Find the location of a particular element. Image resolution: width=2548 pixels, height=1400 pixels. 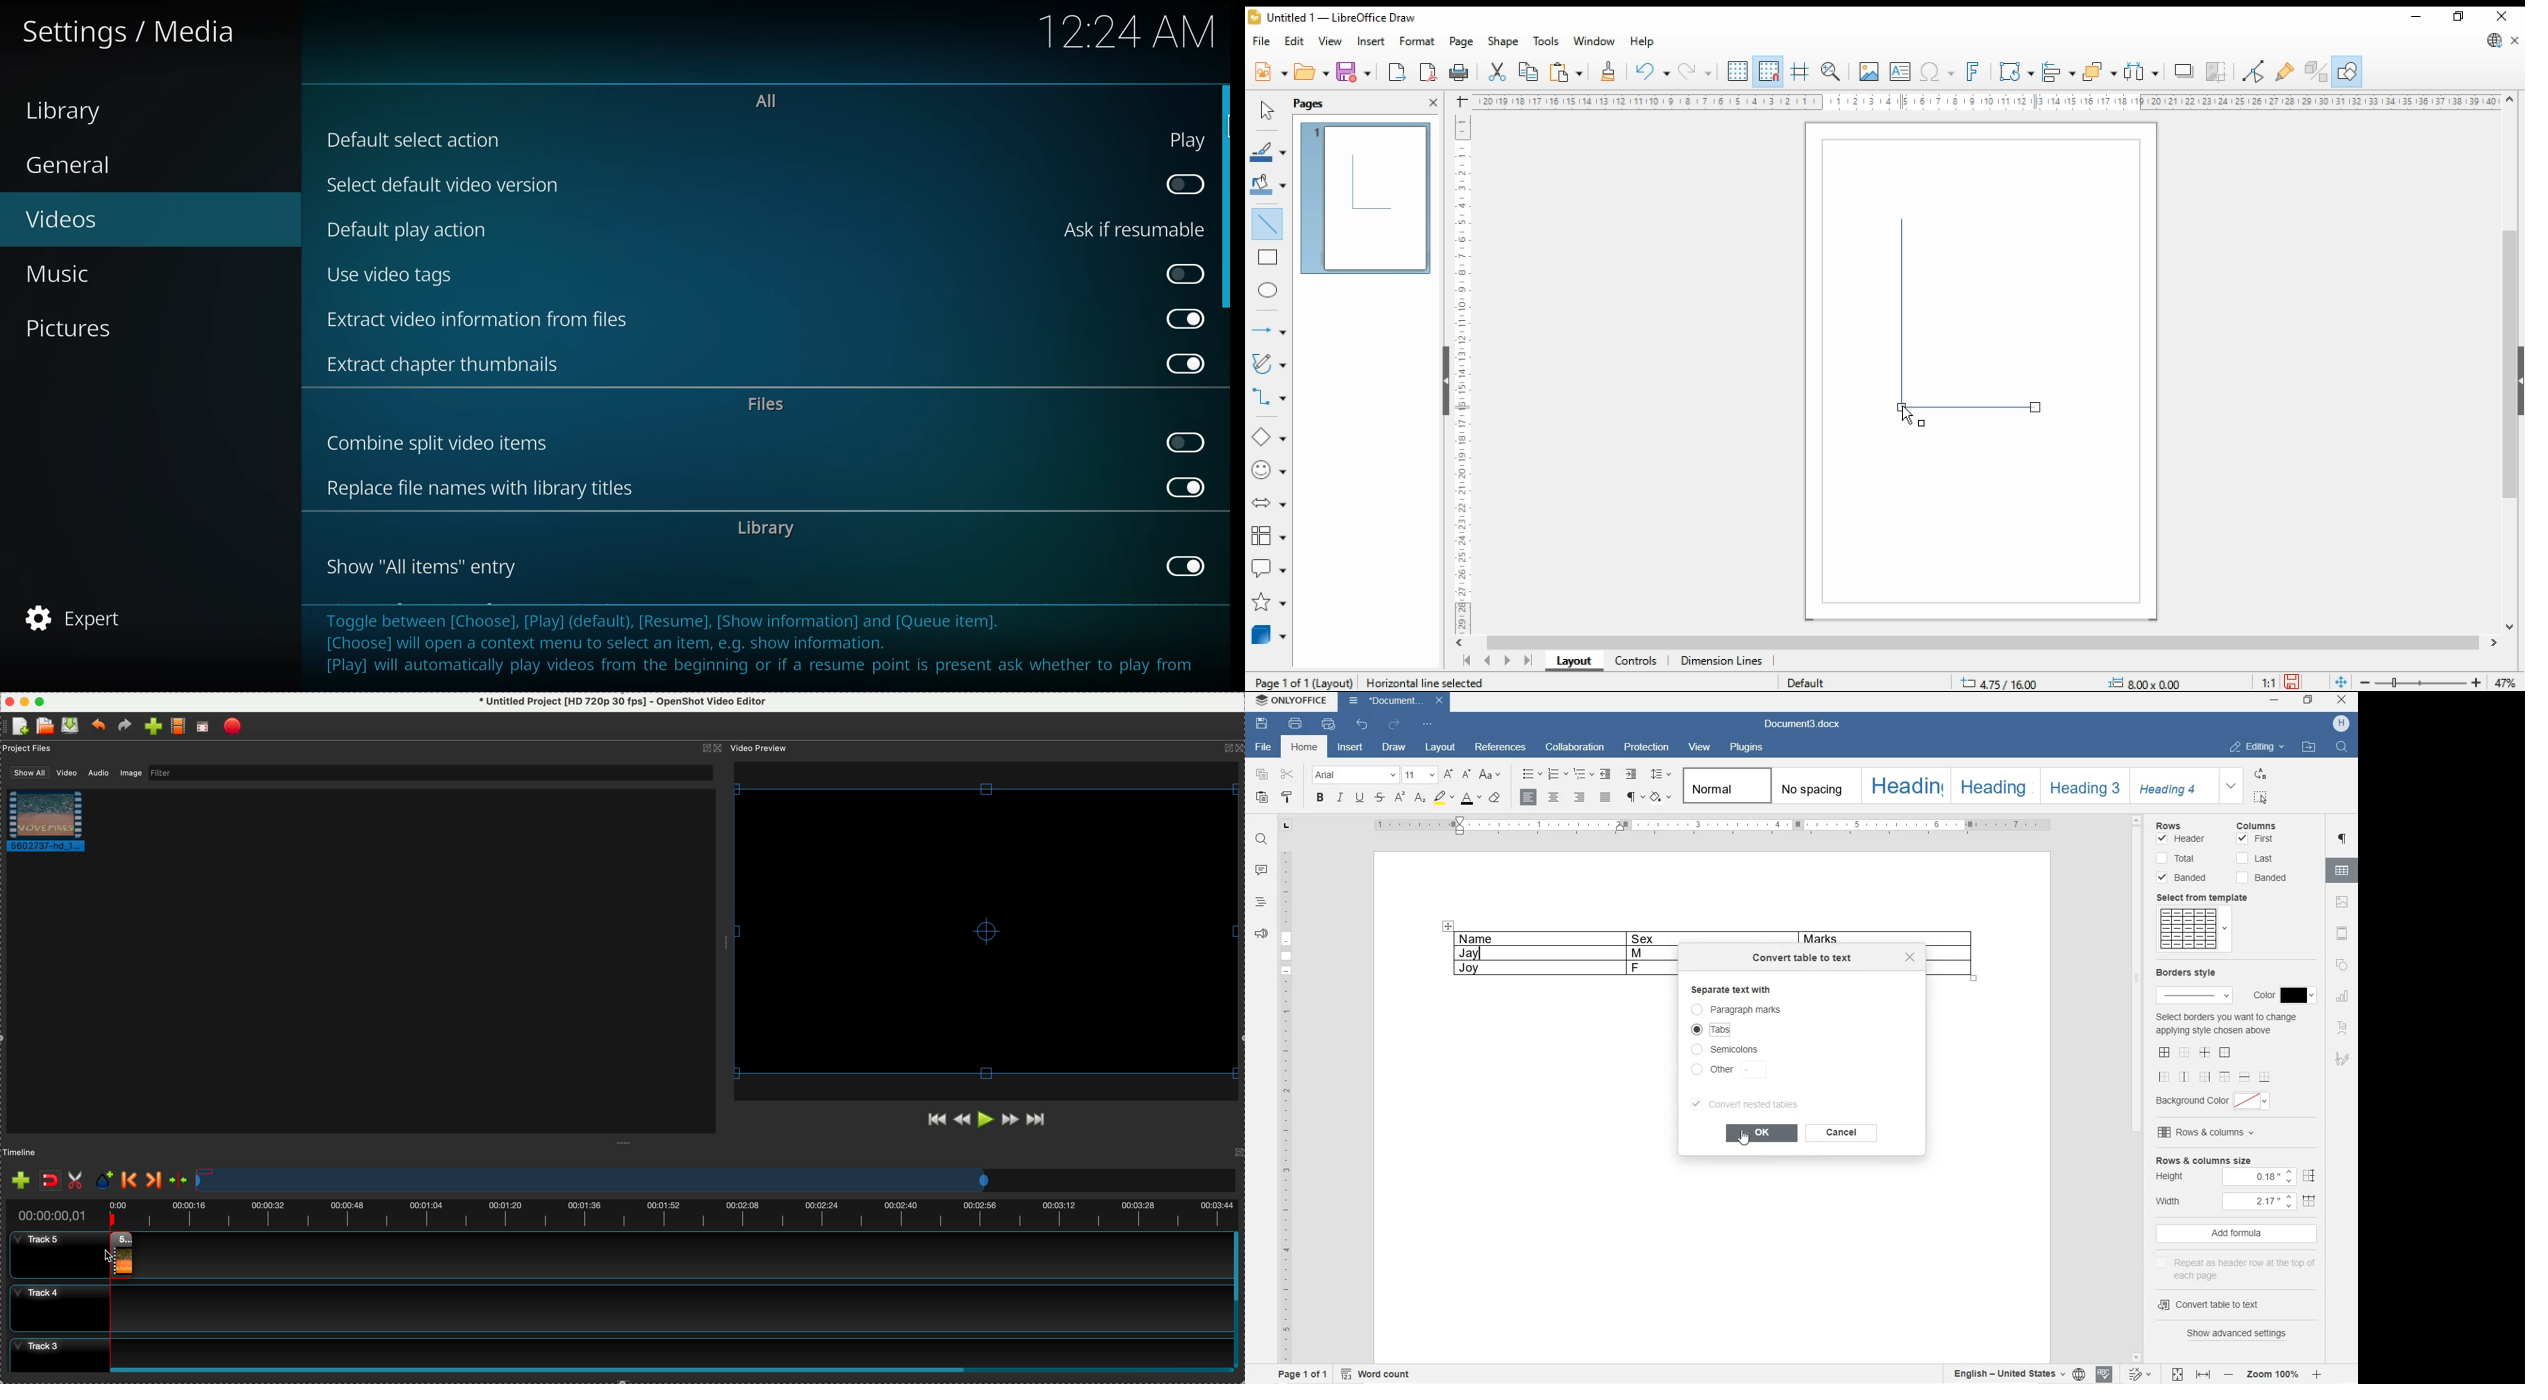

UNDERLINE is located at coordinates (1360, 798).